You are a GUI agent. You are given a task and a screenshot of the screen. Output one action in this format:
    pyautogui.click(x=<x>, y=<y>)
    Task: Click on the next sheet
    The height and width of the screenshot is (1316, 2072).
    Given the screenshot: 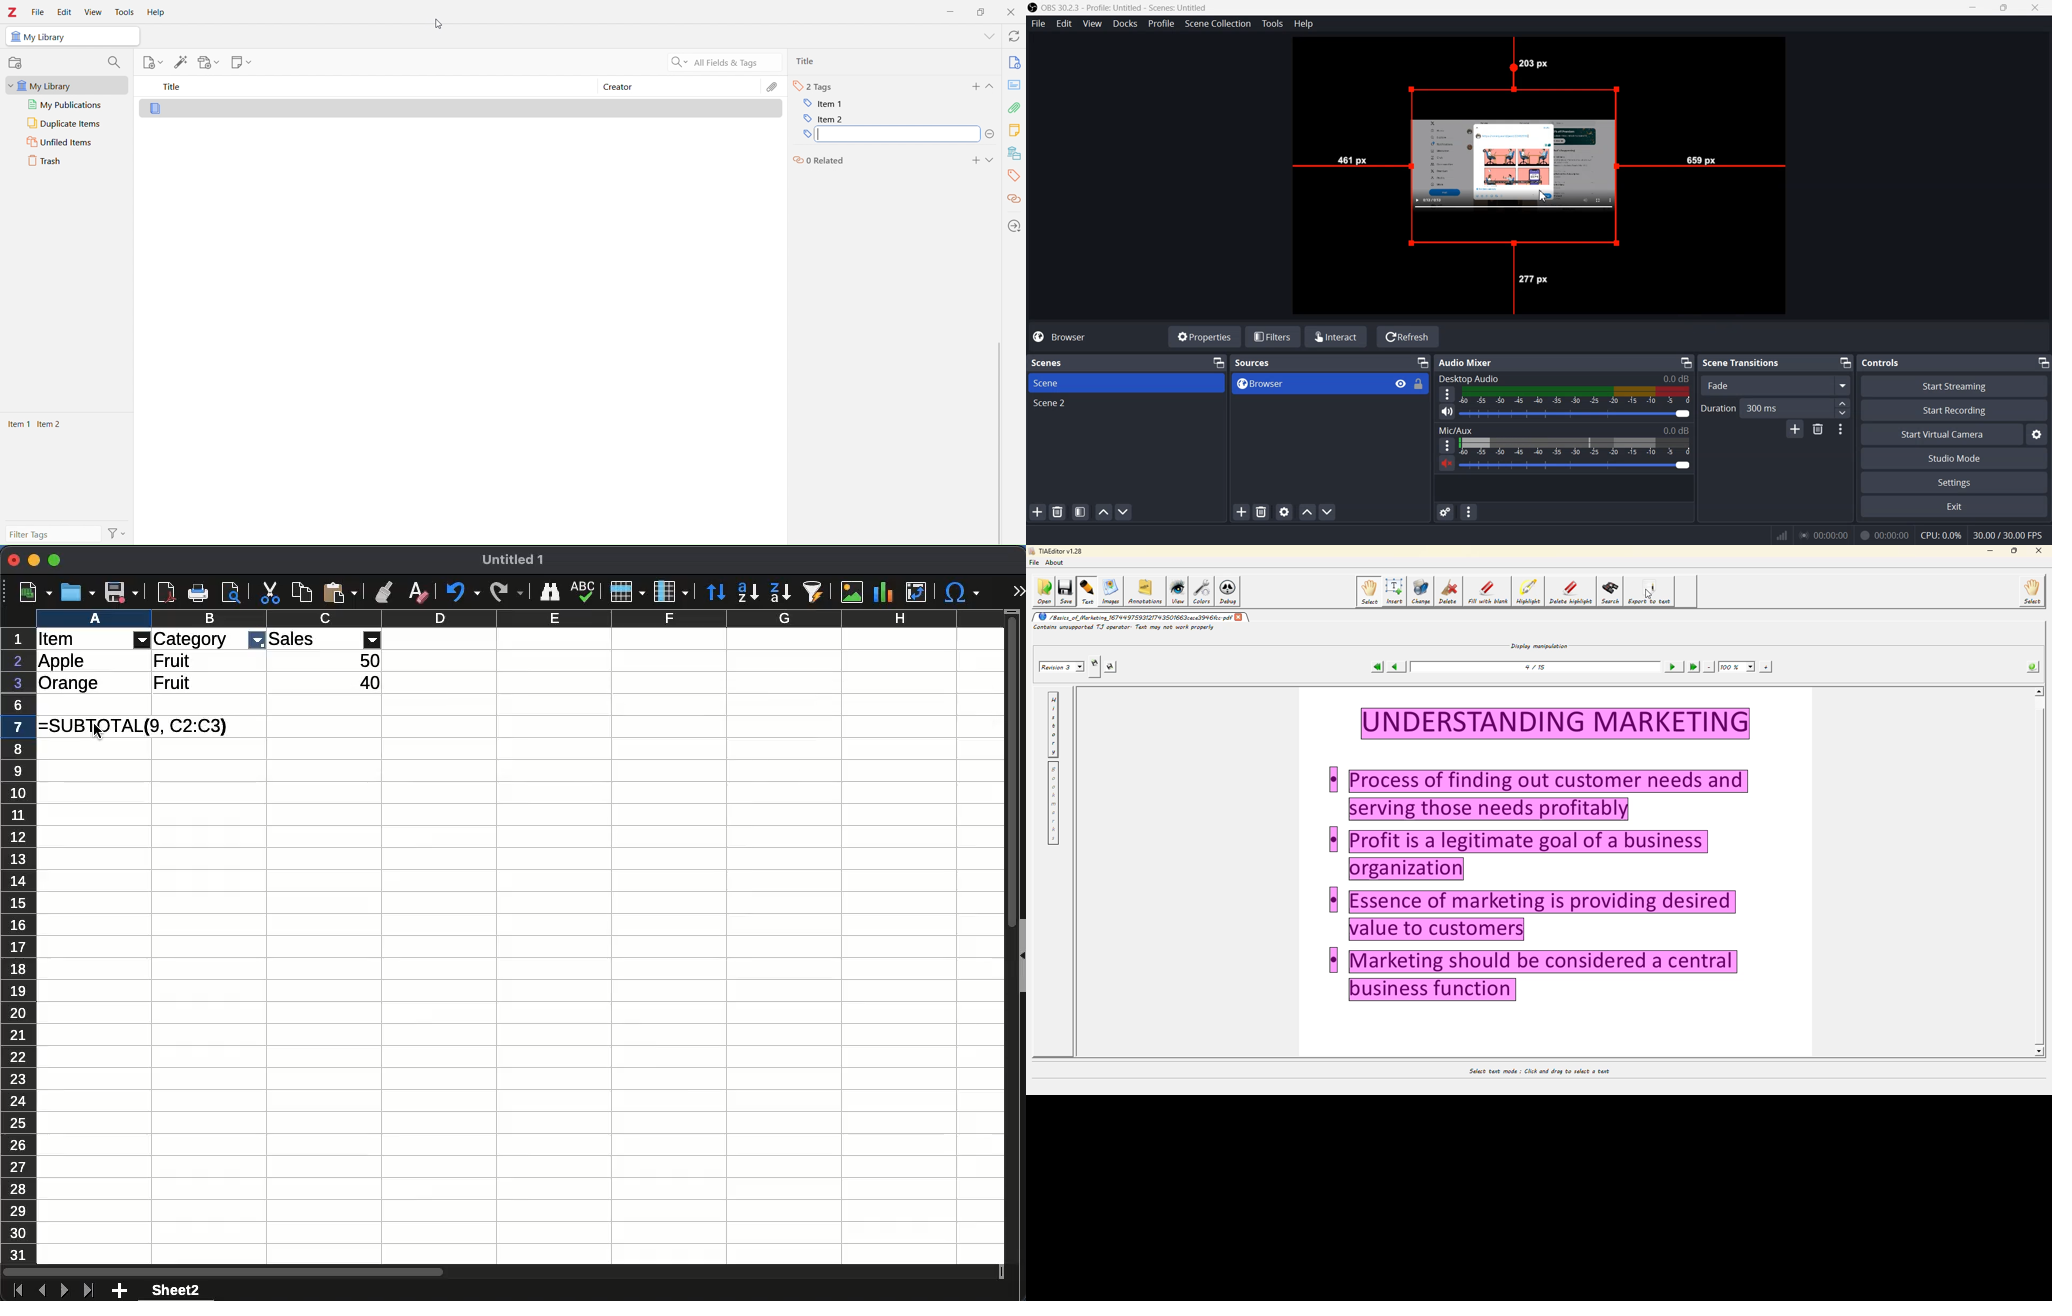 What is the action you would take?
    pyautogui.click(x=64, y=1291)
    